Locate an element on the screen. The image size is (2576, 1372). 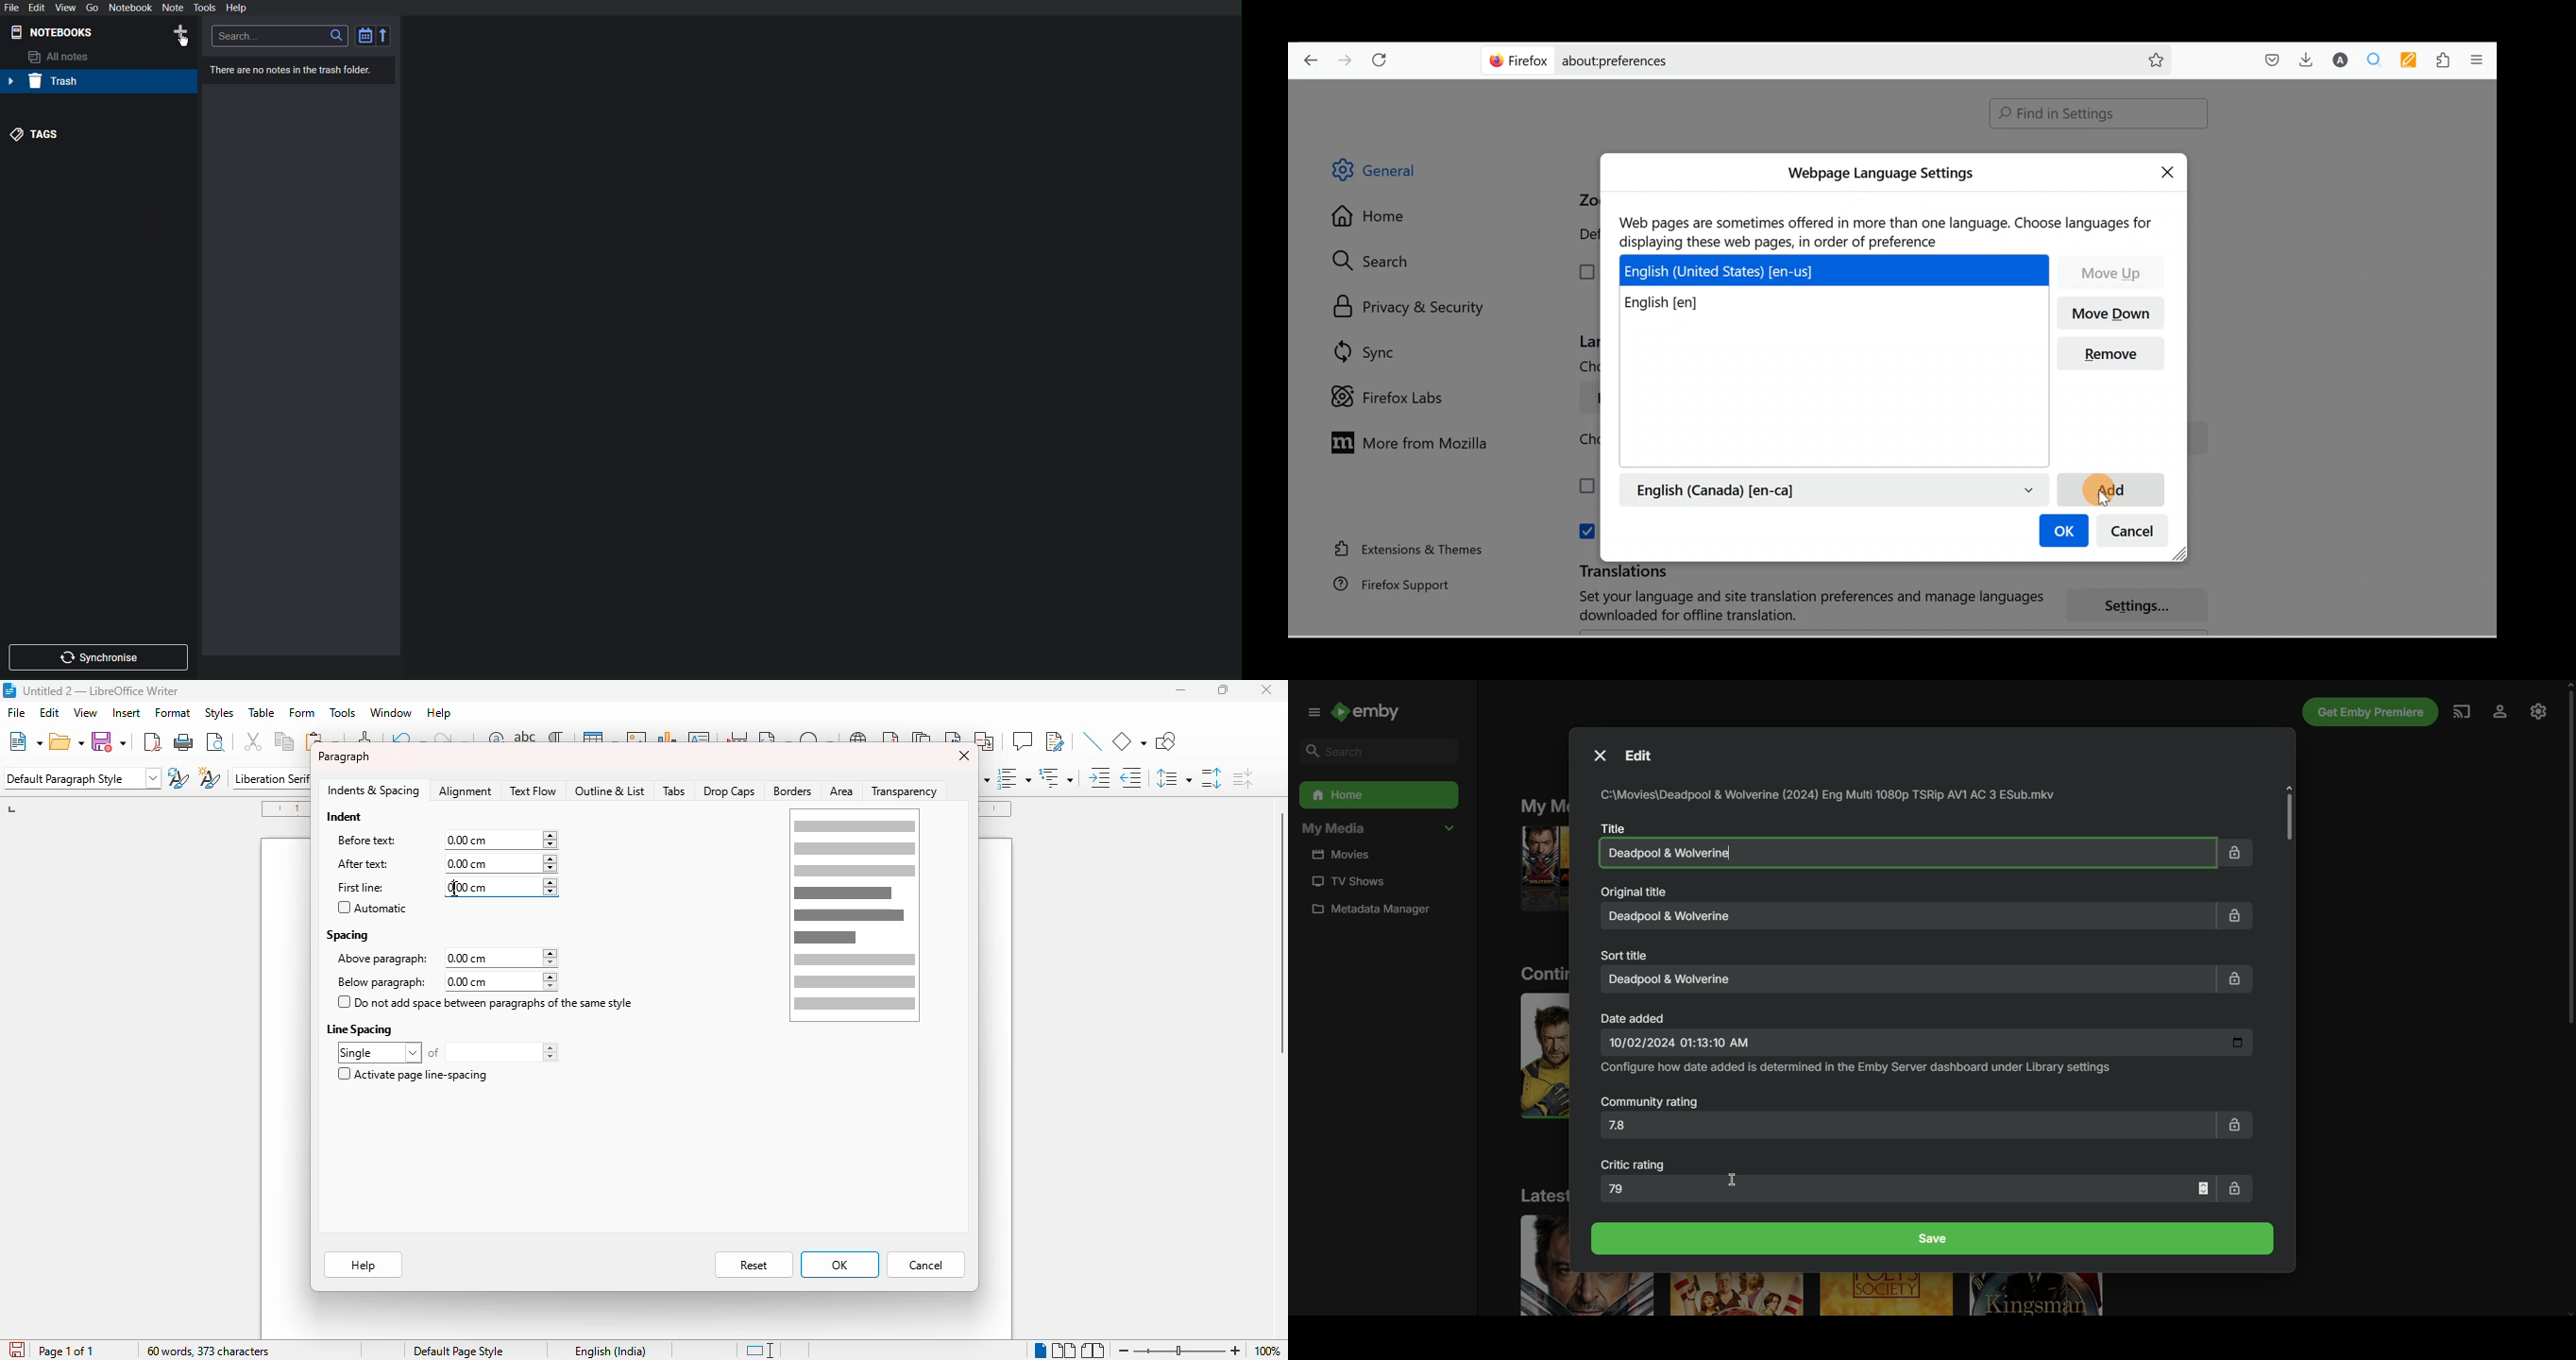
indents & spacing is located at coordinates (374, 790).